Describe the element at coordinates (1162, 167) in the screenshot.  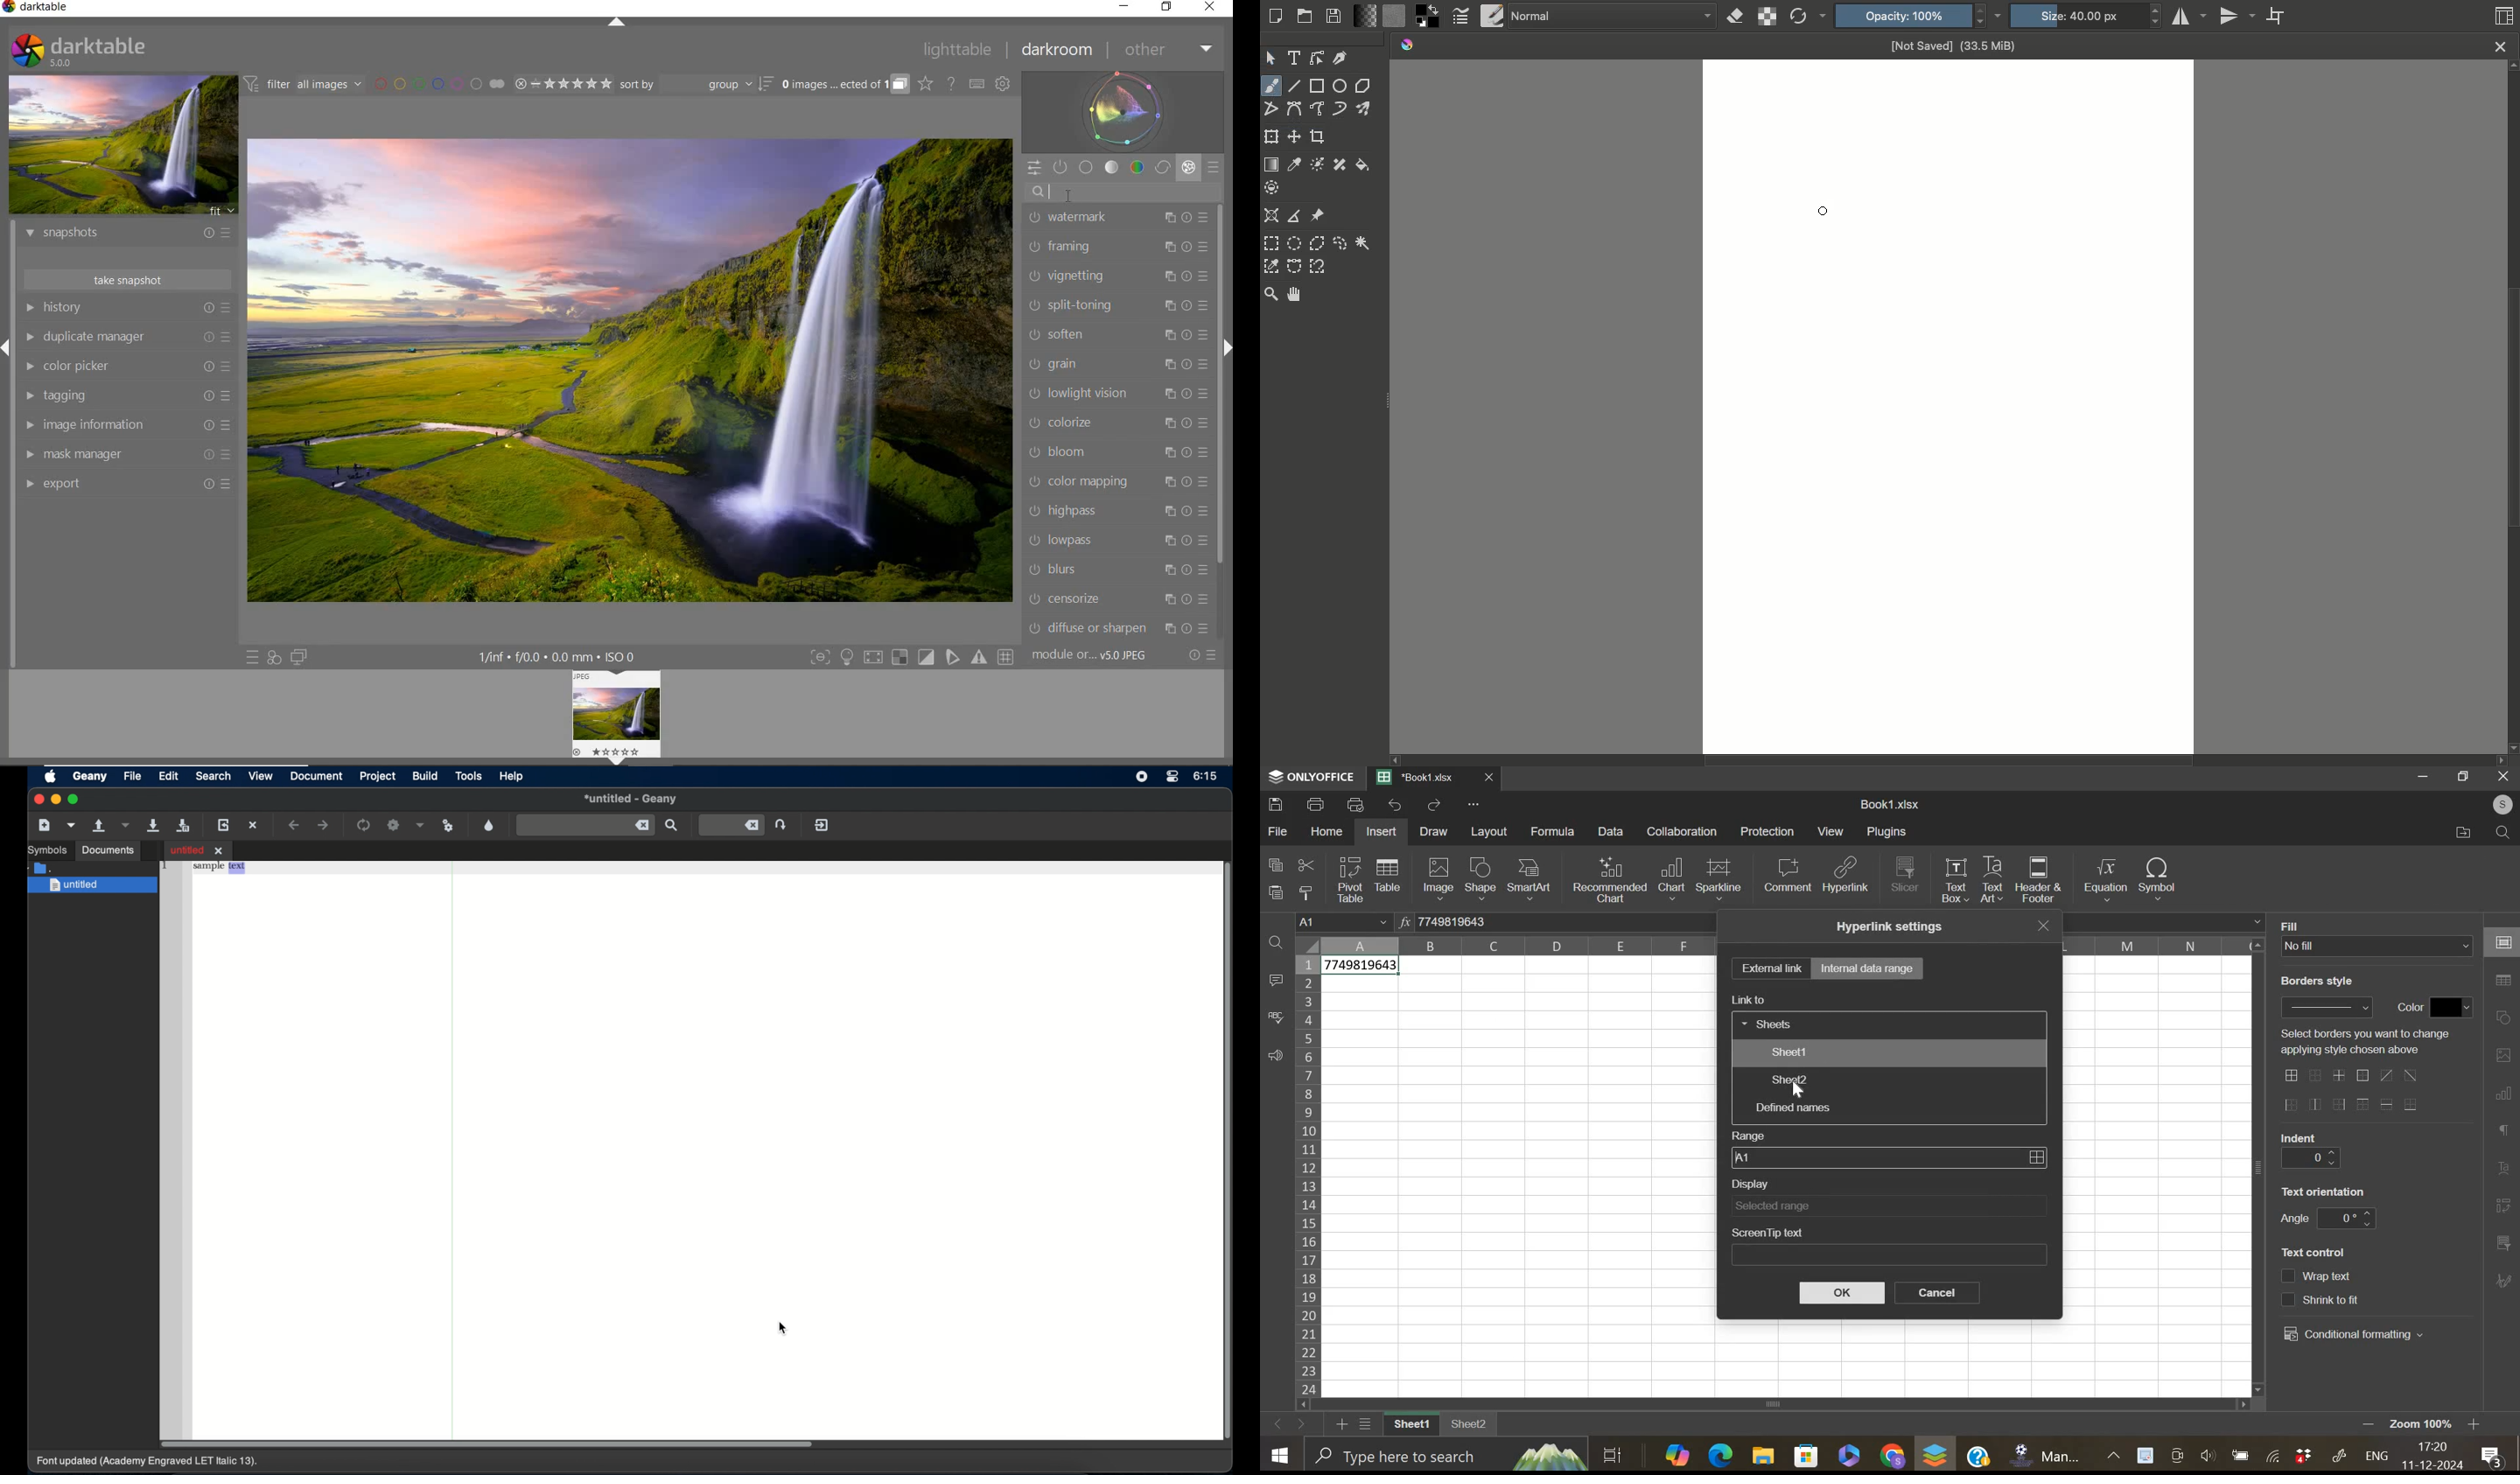
I see `correct` at that location.